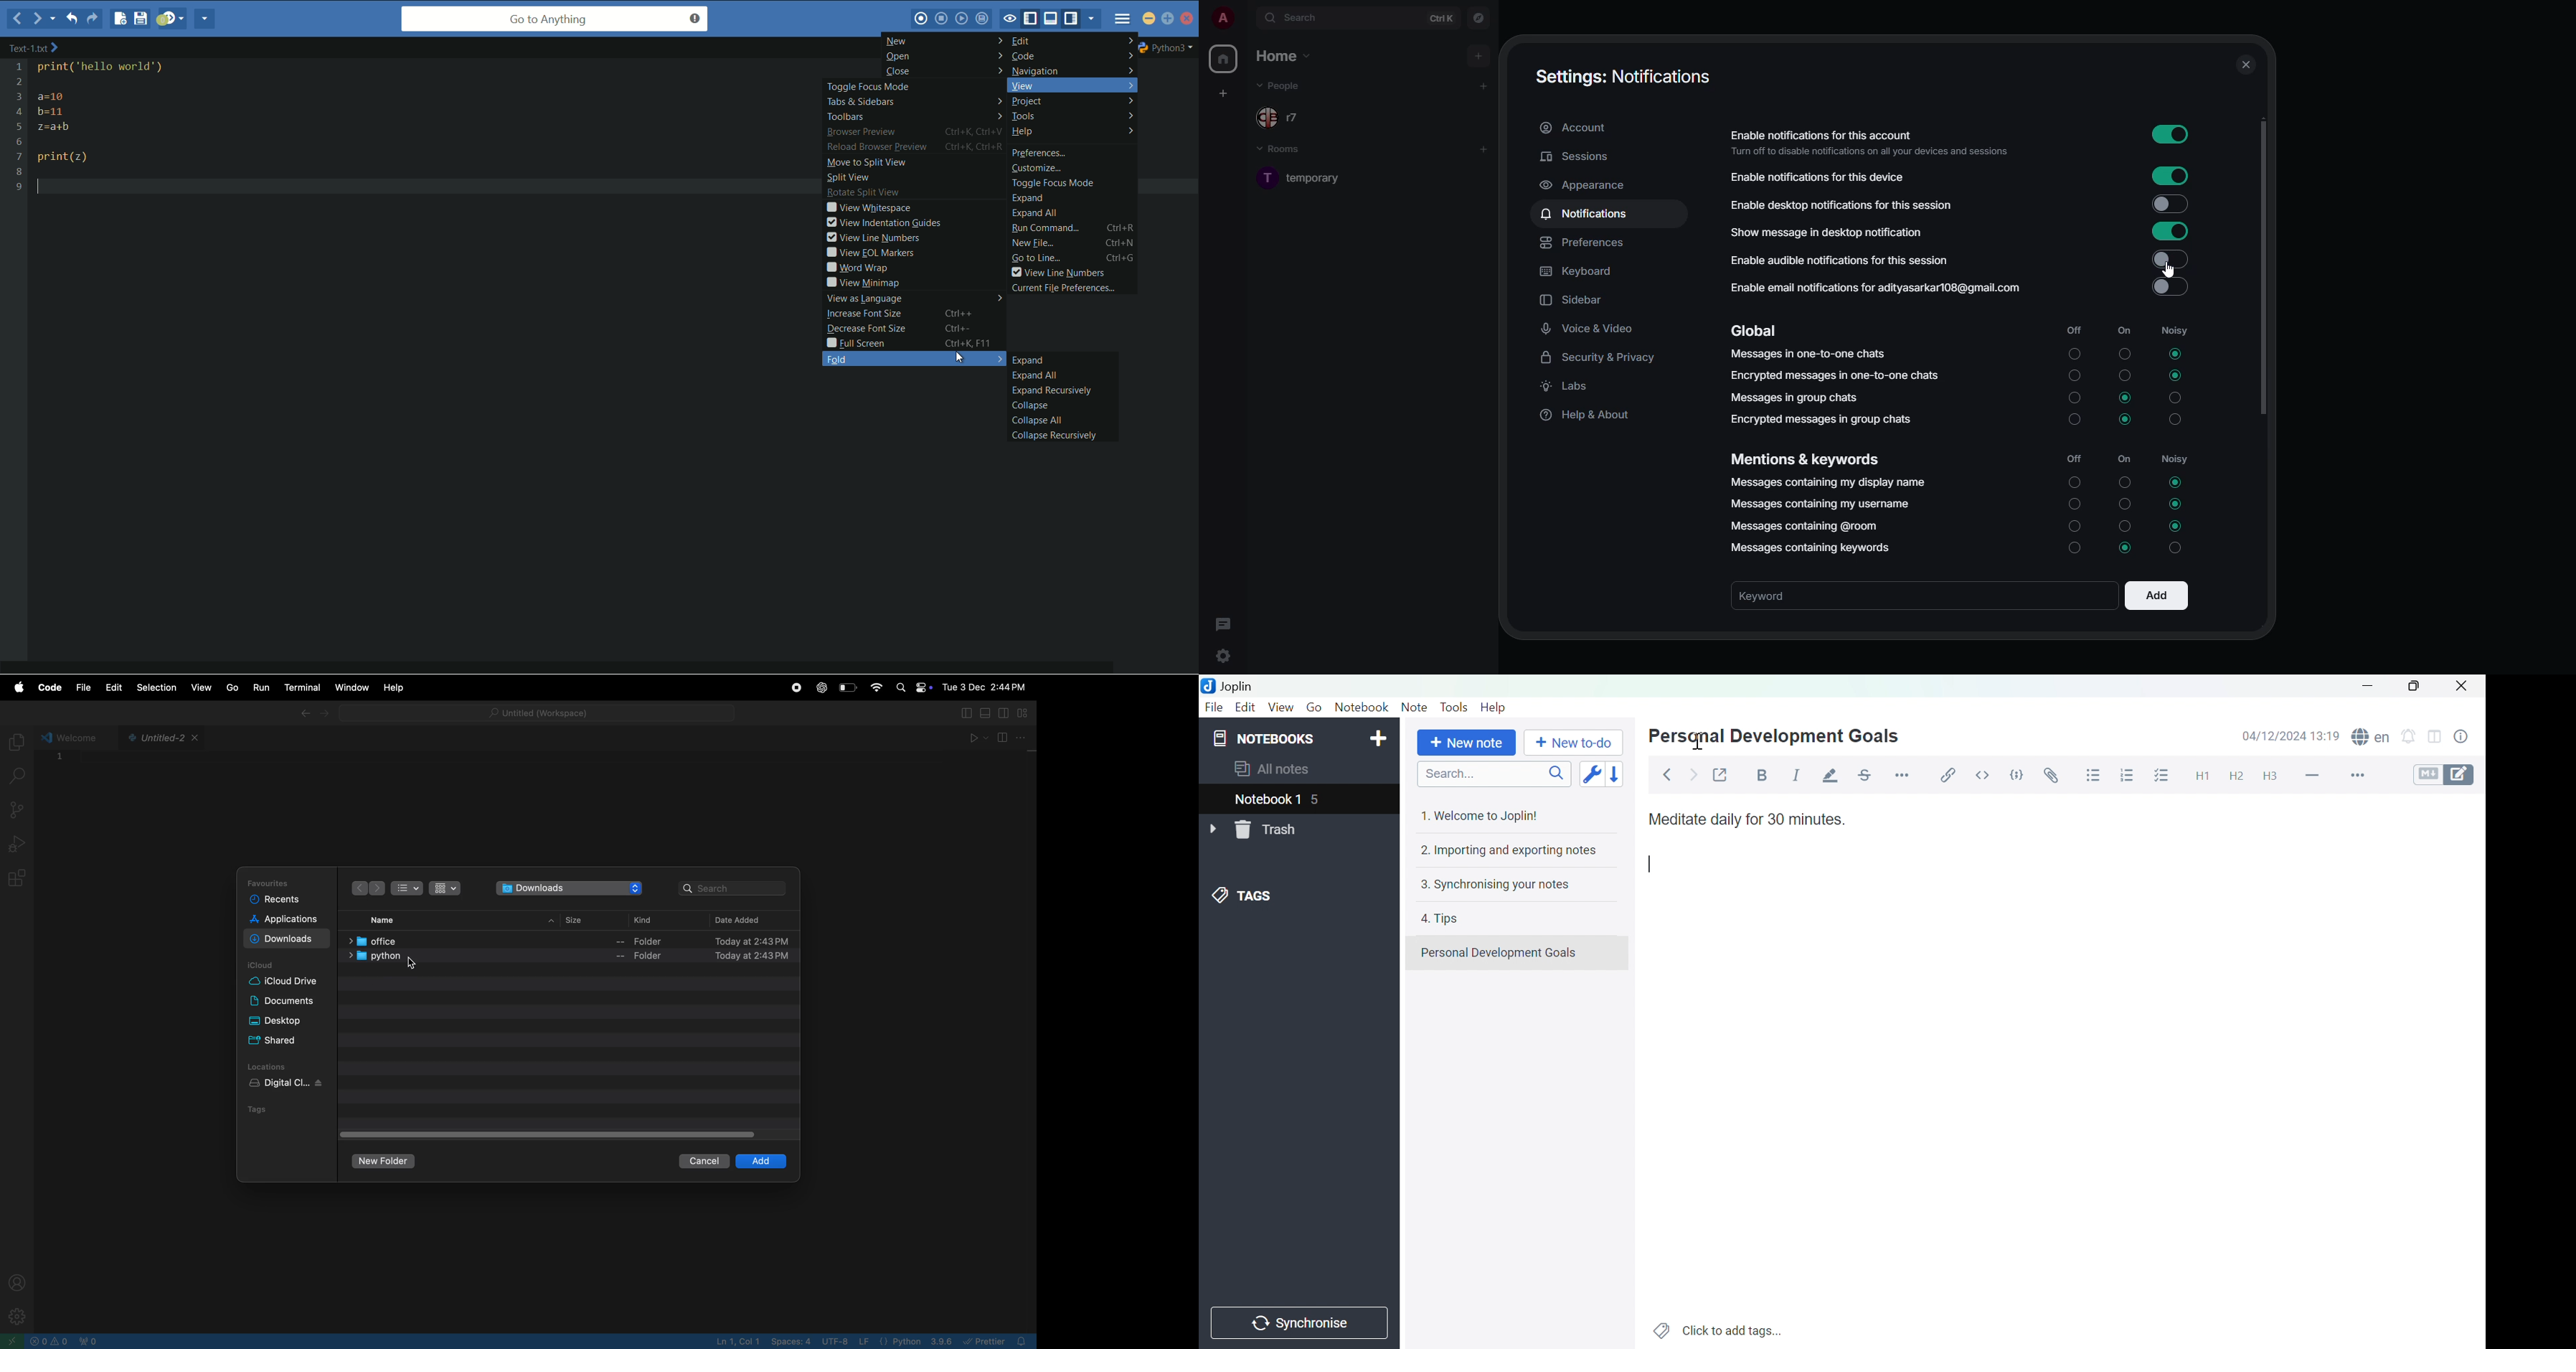 The width and height of the screenshot is (2576, 1372). I want to click on no problems, so click(49, 1341).